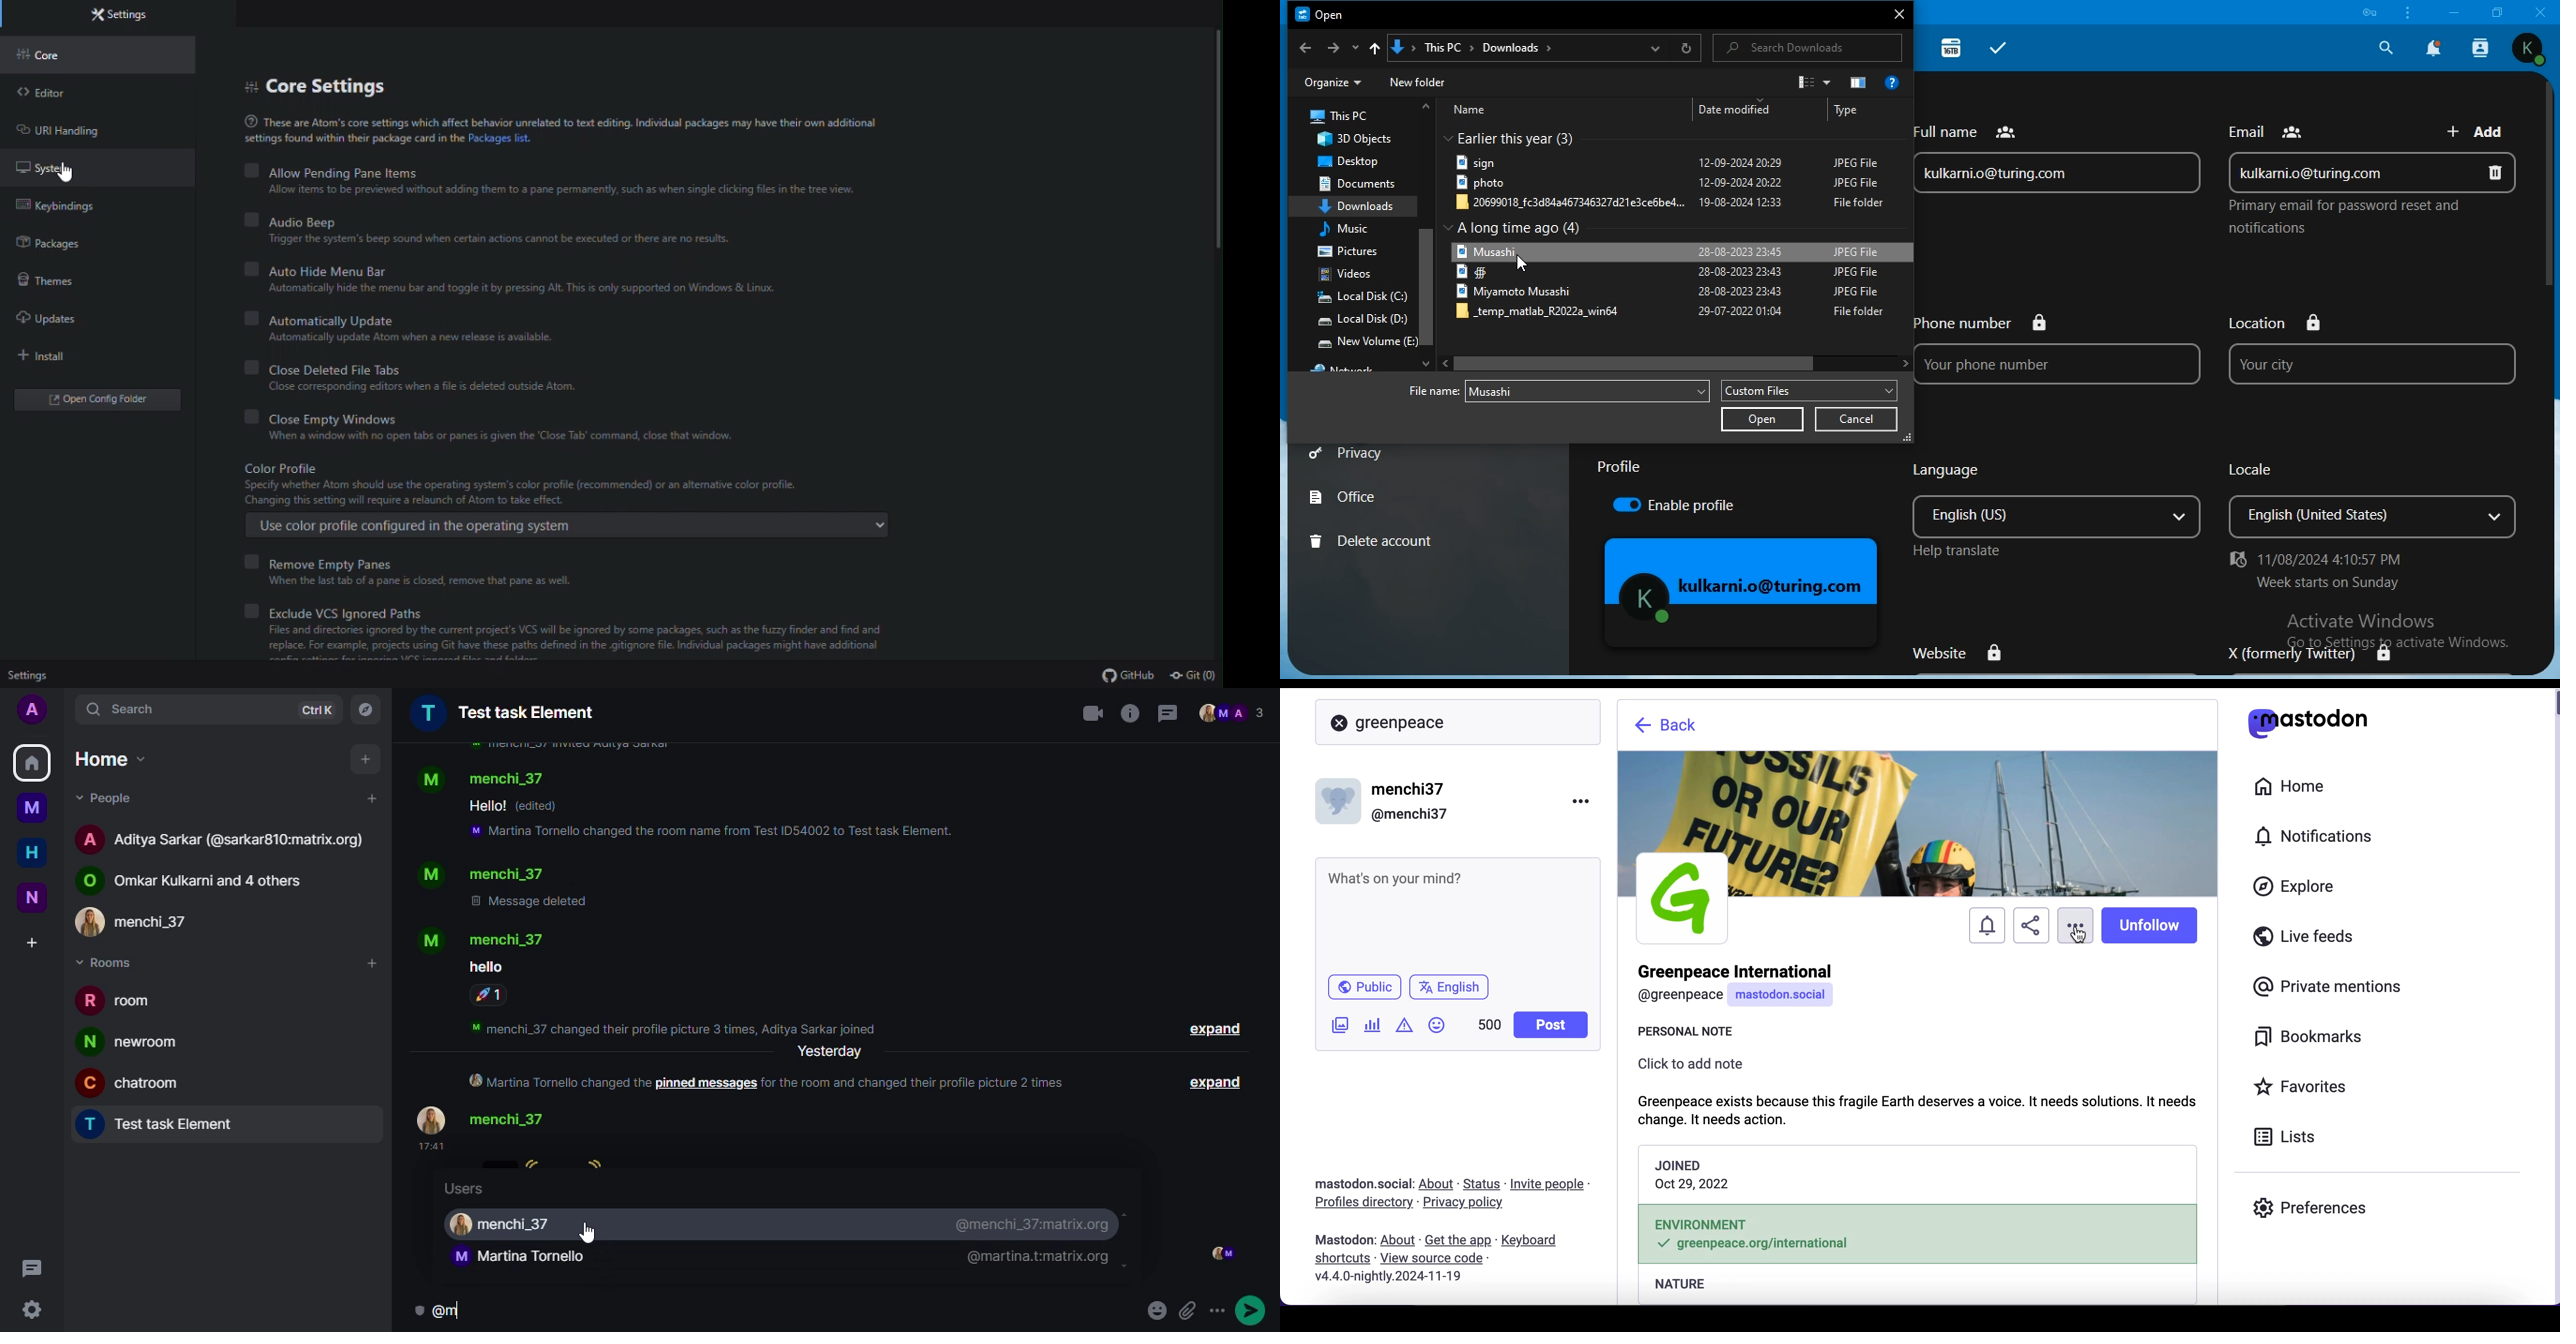  What do you see at coordinates (1667, 185) in the screenshot?
I see `file` at bounding box center [1667, 185].